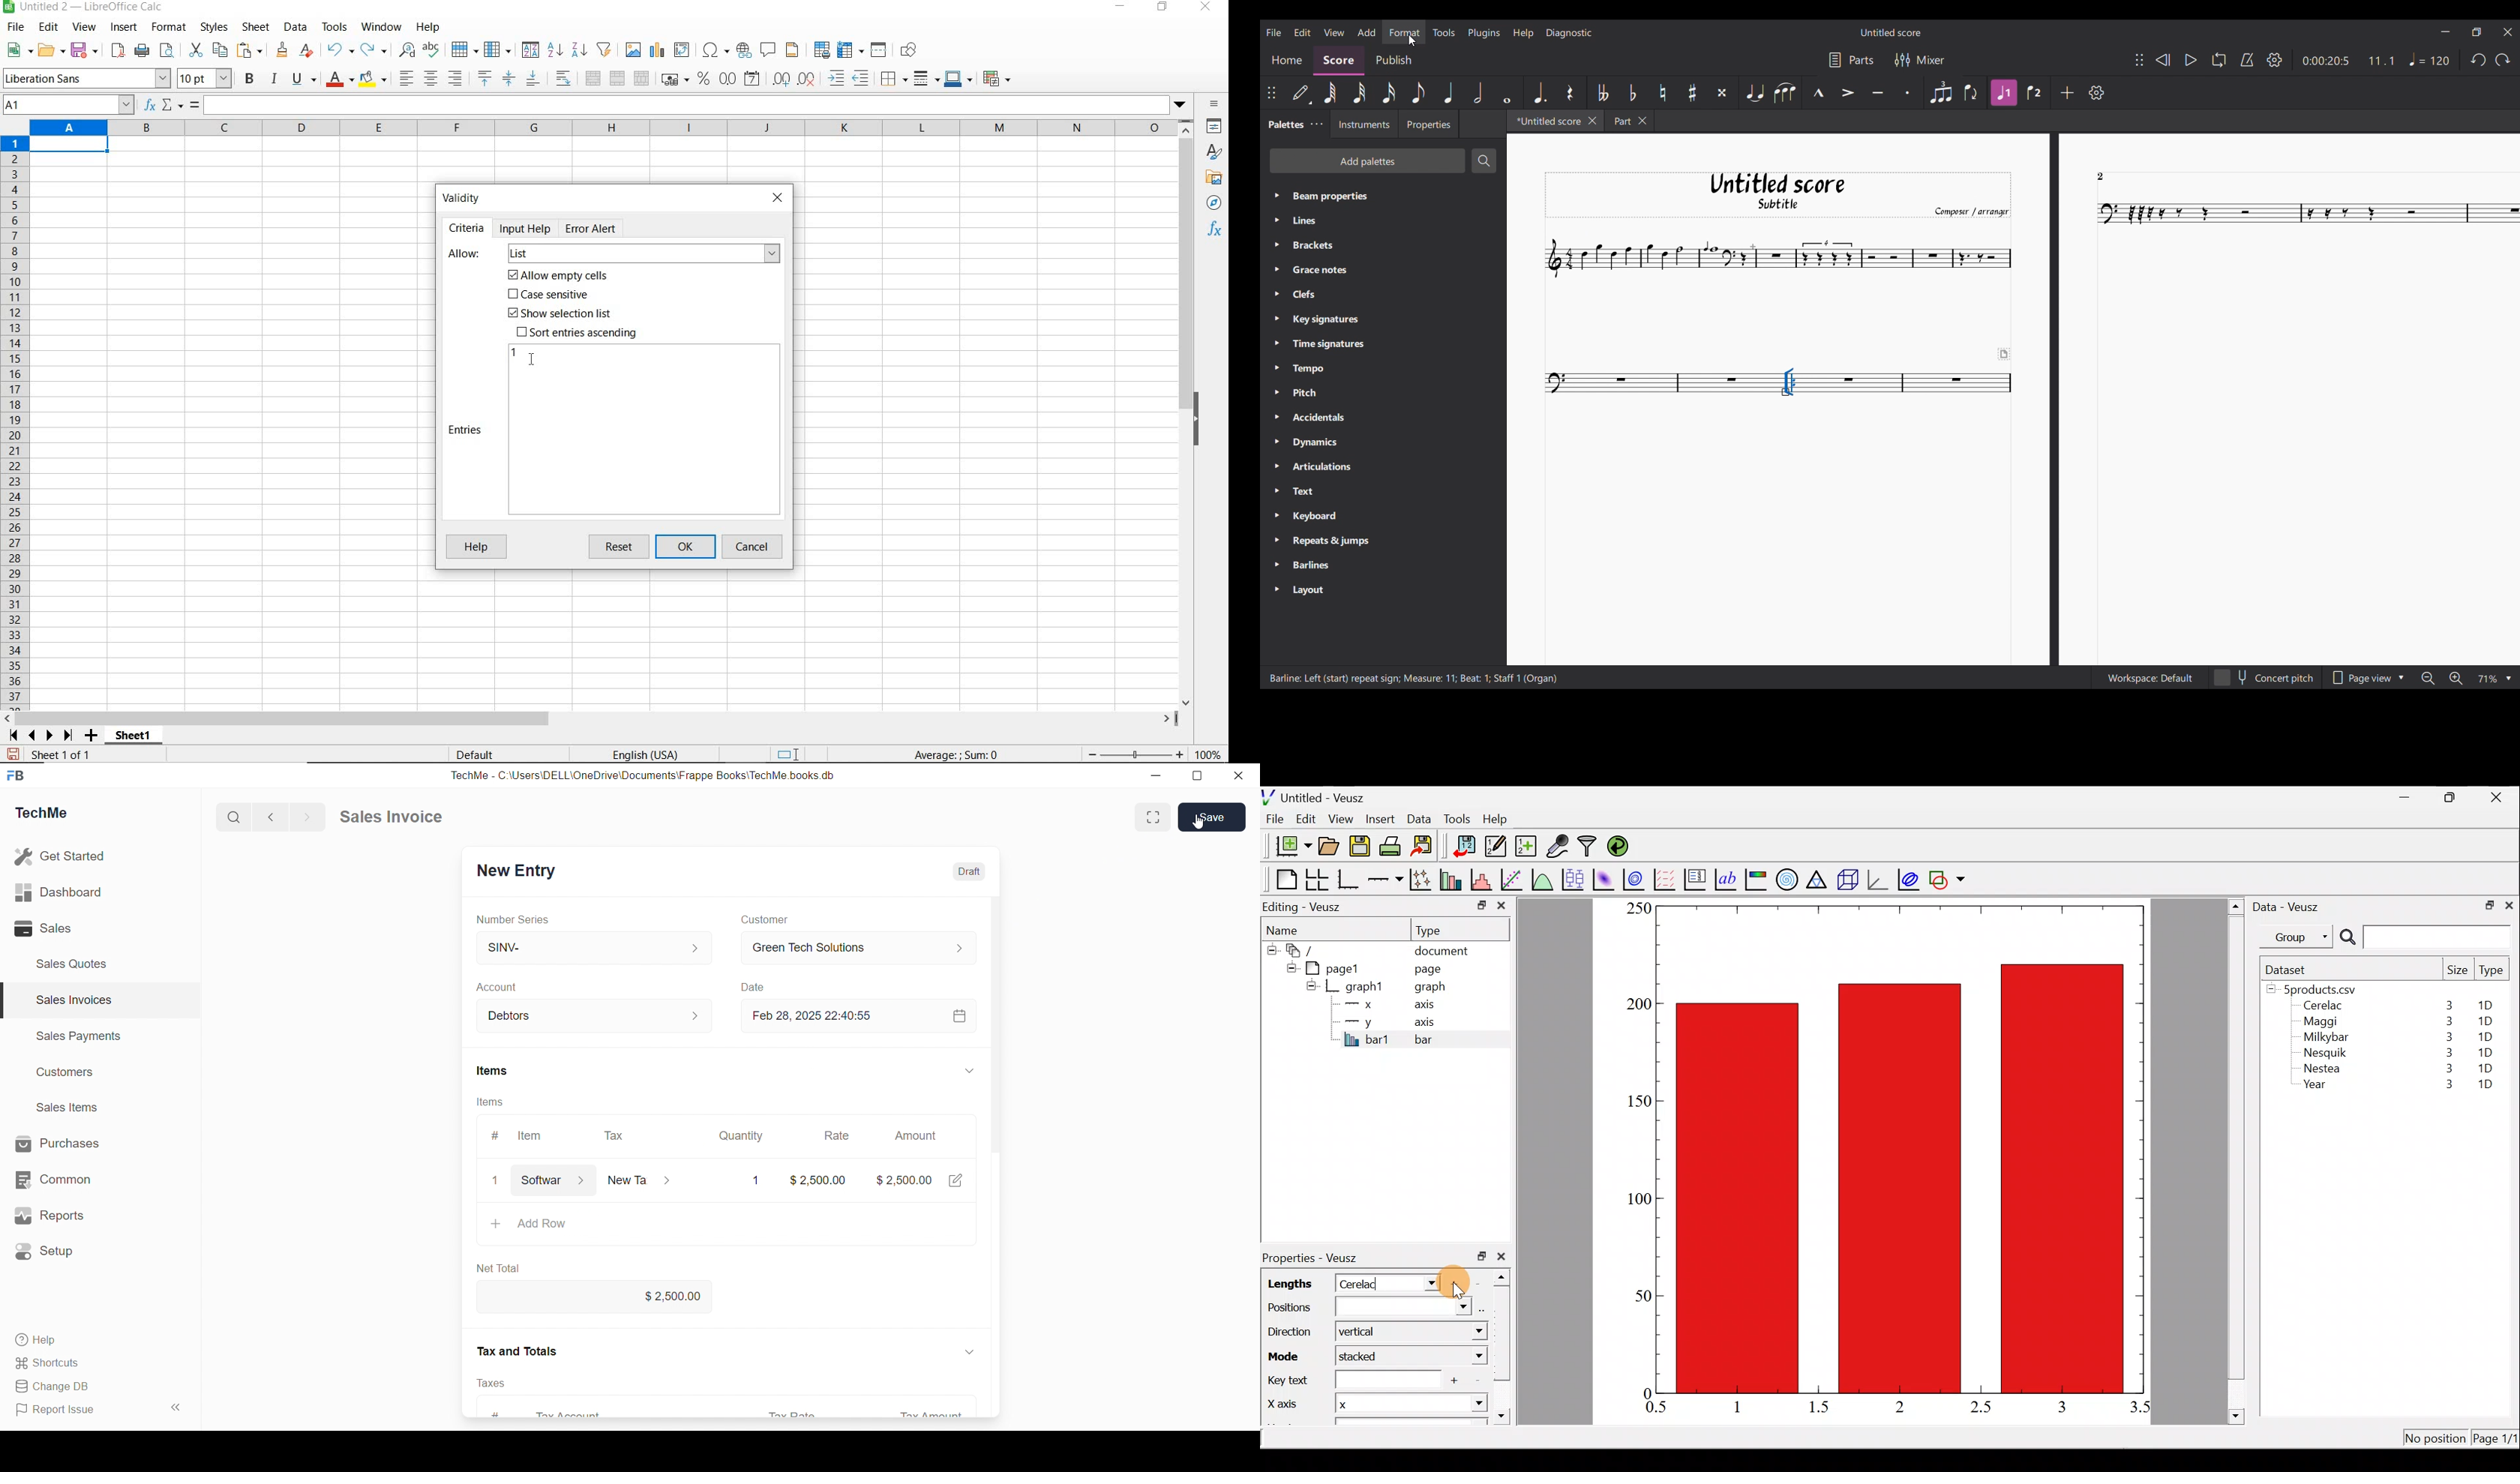  Describe the element at coordinates (73, 1000) in the screenshot. I see `Sales invoices` at that location.